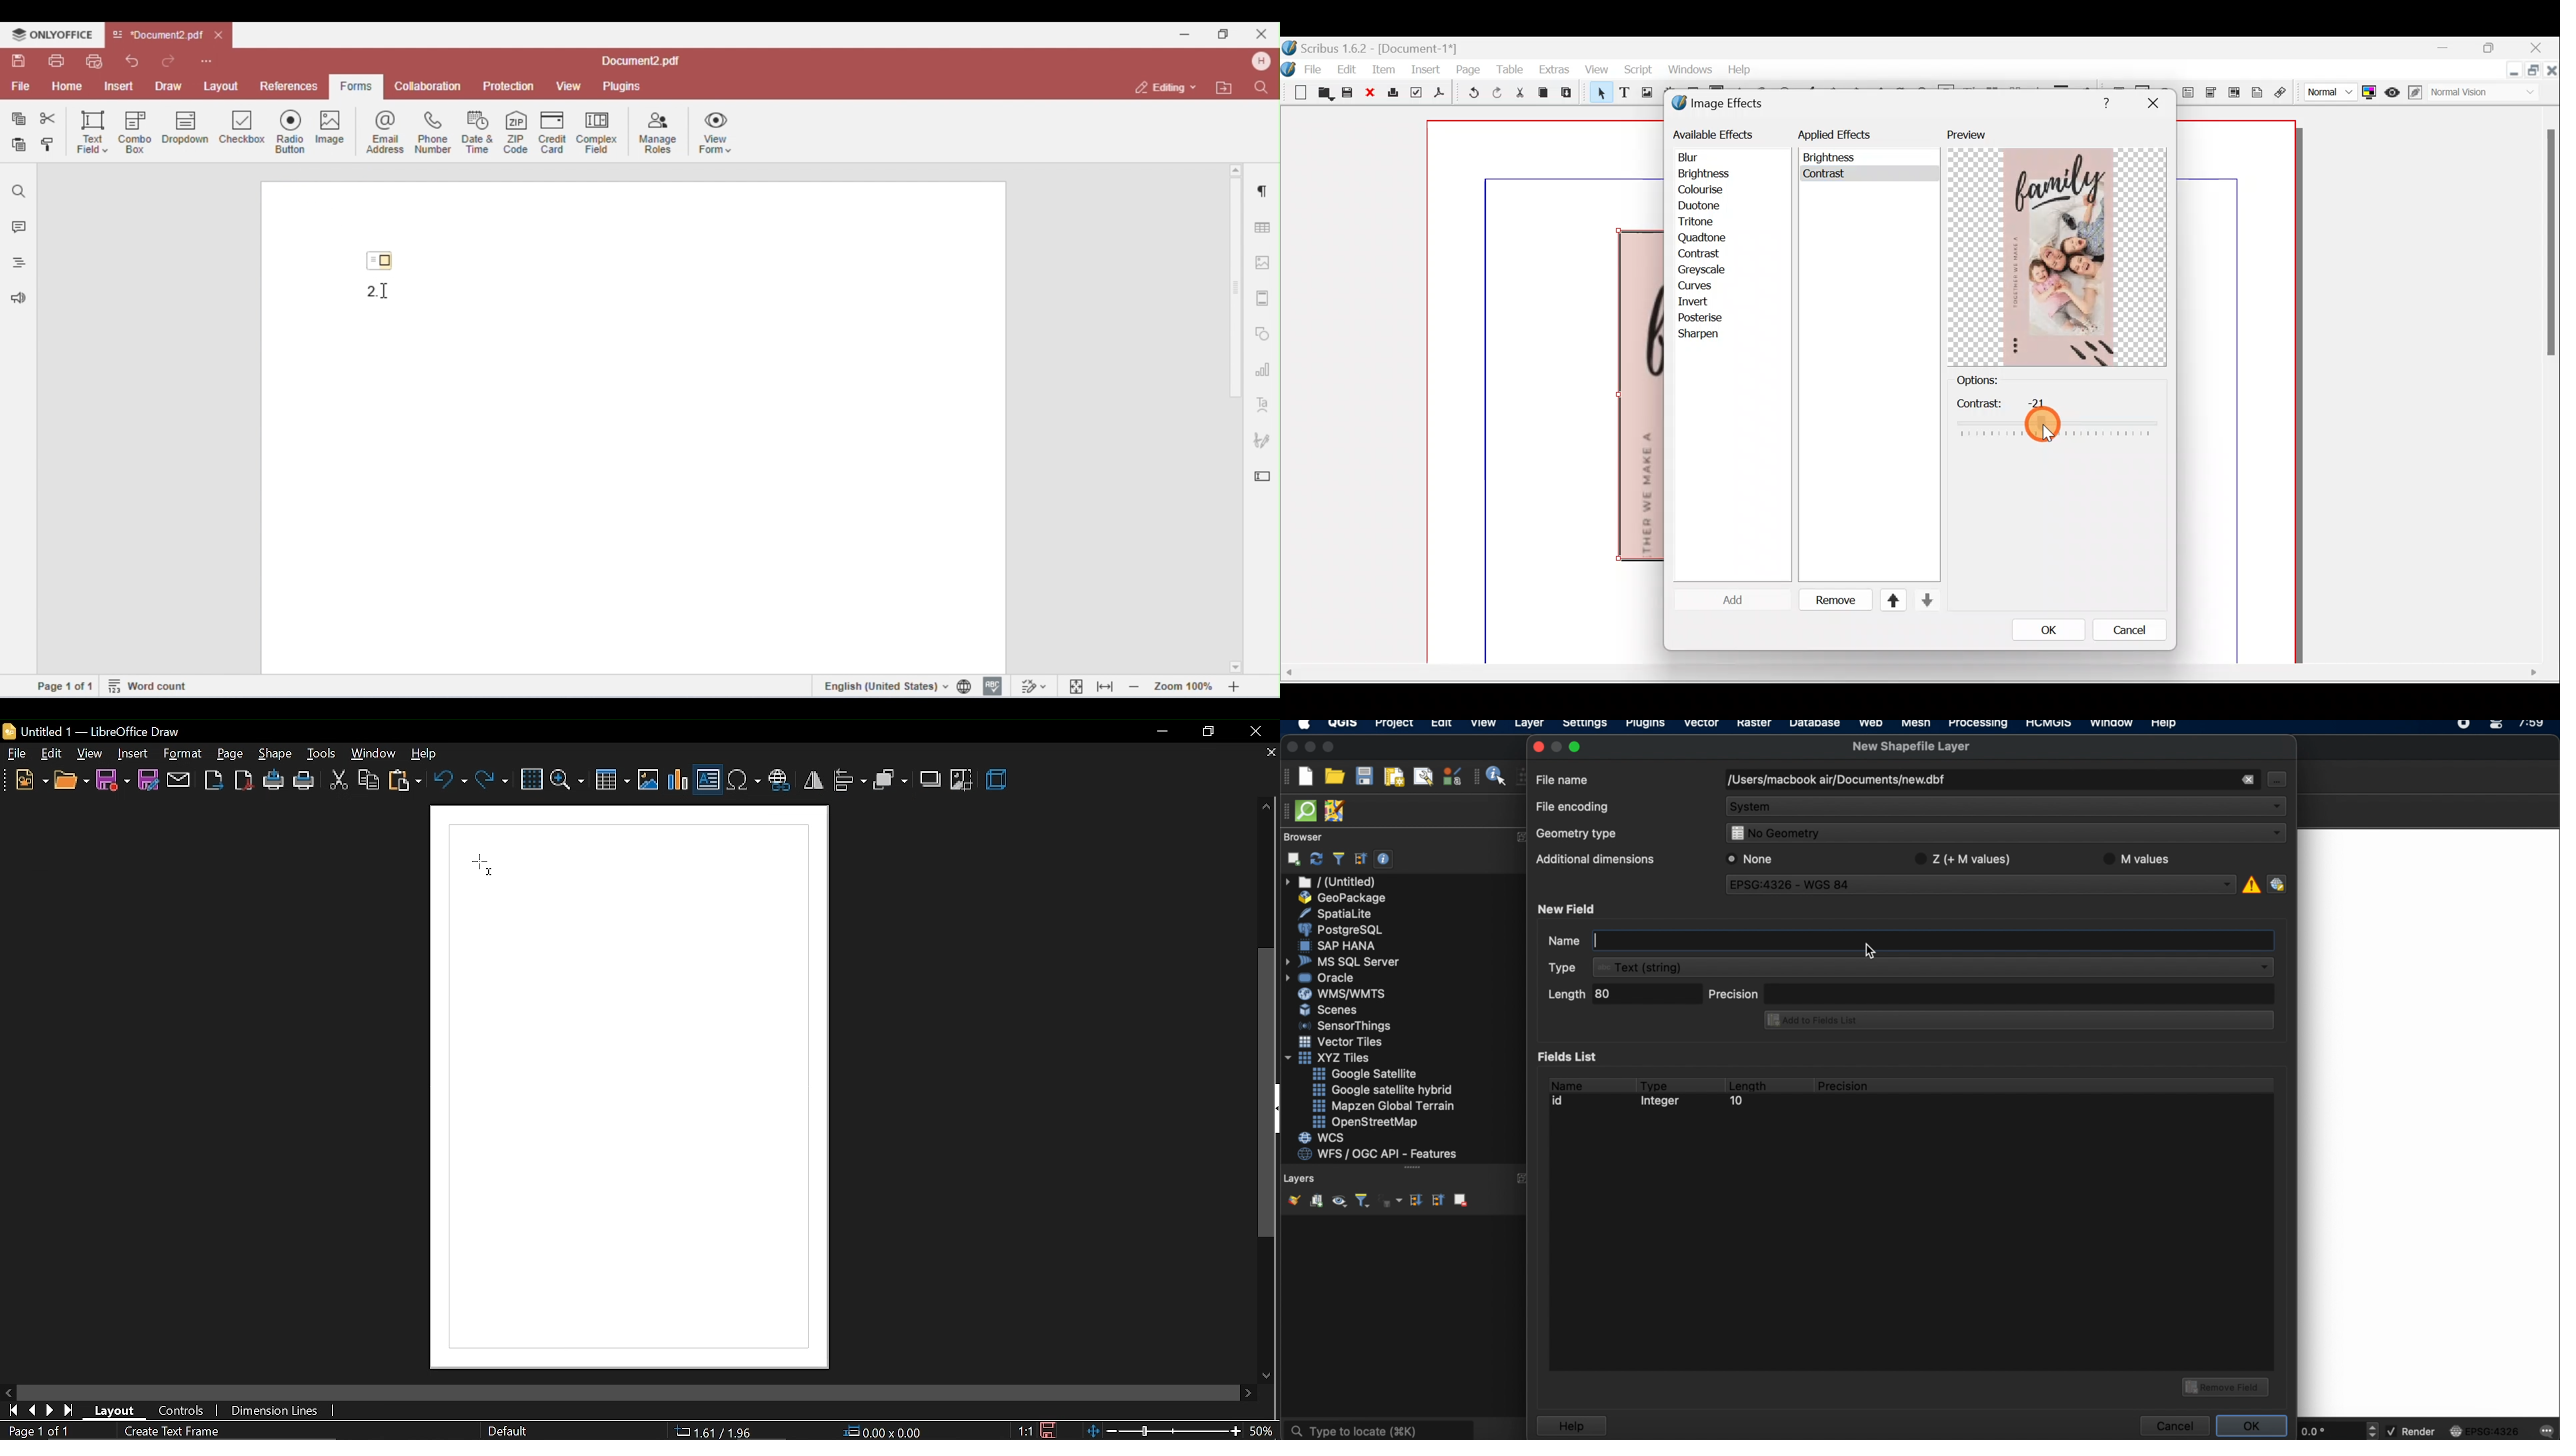 This screenshot has width=2576, height=1456. I want to click on geo package, so click(1341, 898).